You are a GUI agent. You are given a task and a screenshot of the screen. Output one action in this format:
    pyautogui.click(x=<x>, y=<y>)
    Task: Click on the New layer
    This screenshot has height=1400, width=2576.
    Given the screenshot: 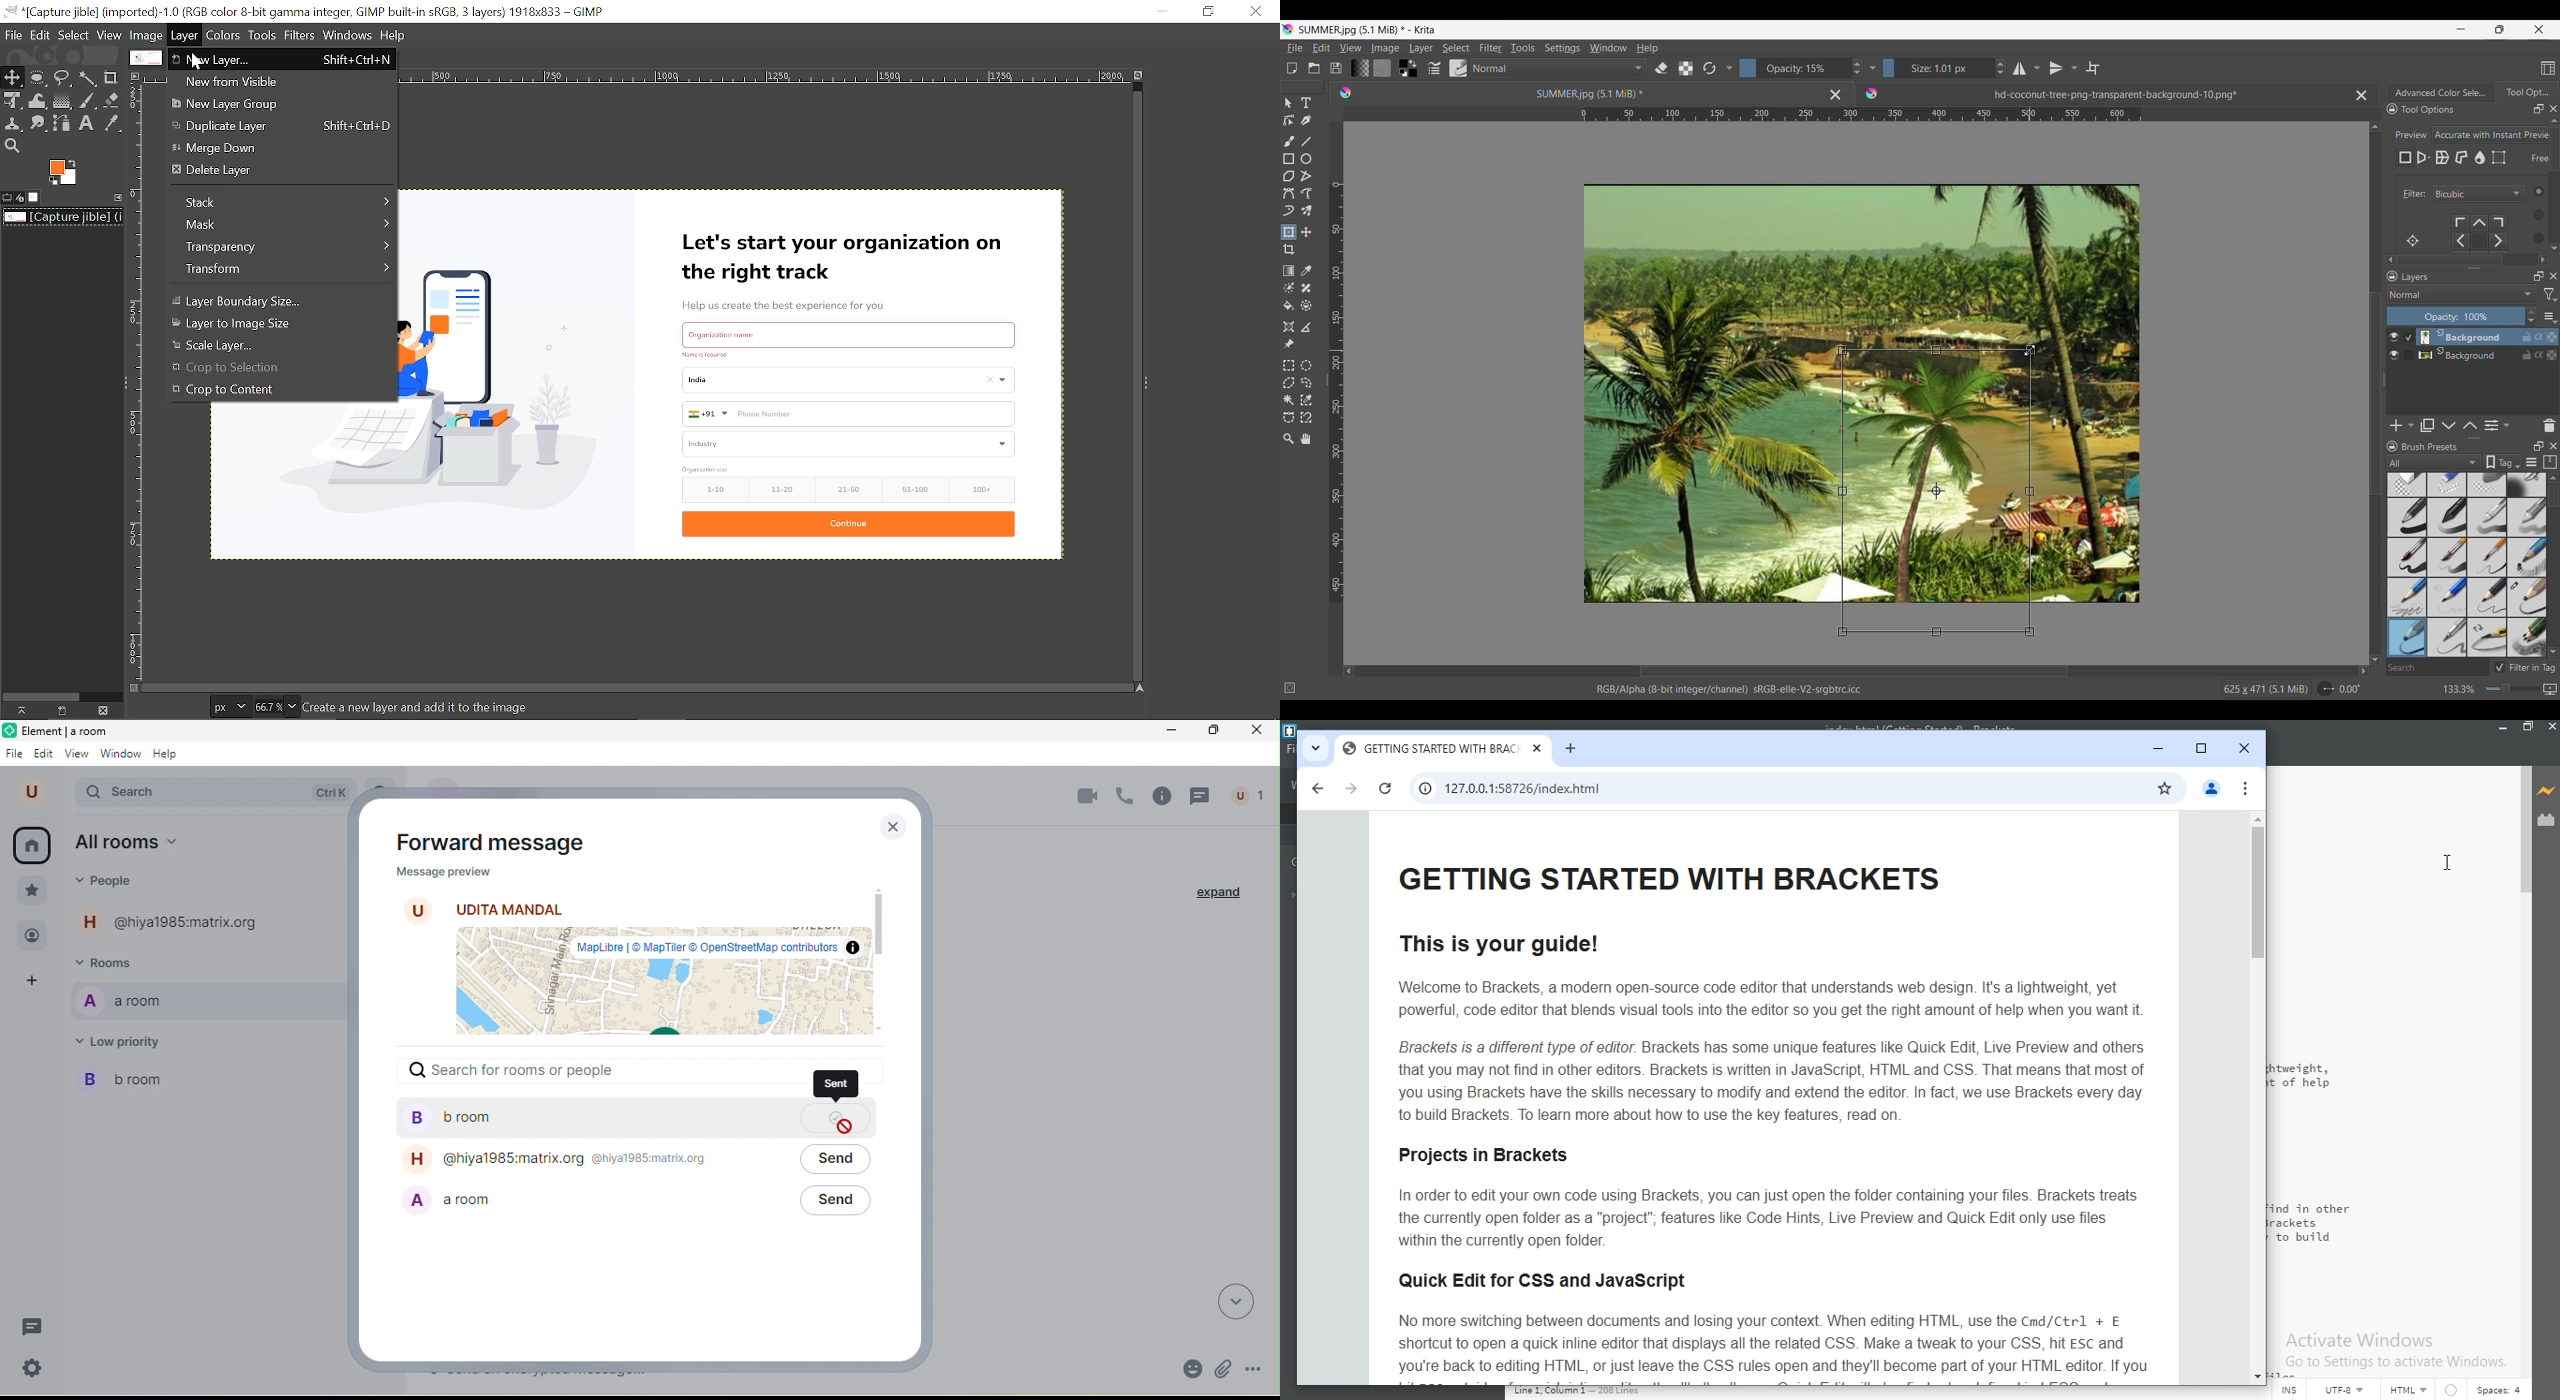 What is the action you would take?
    pyautogui.click(x=284, y=60)
    